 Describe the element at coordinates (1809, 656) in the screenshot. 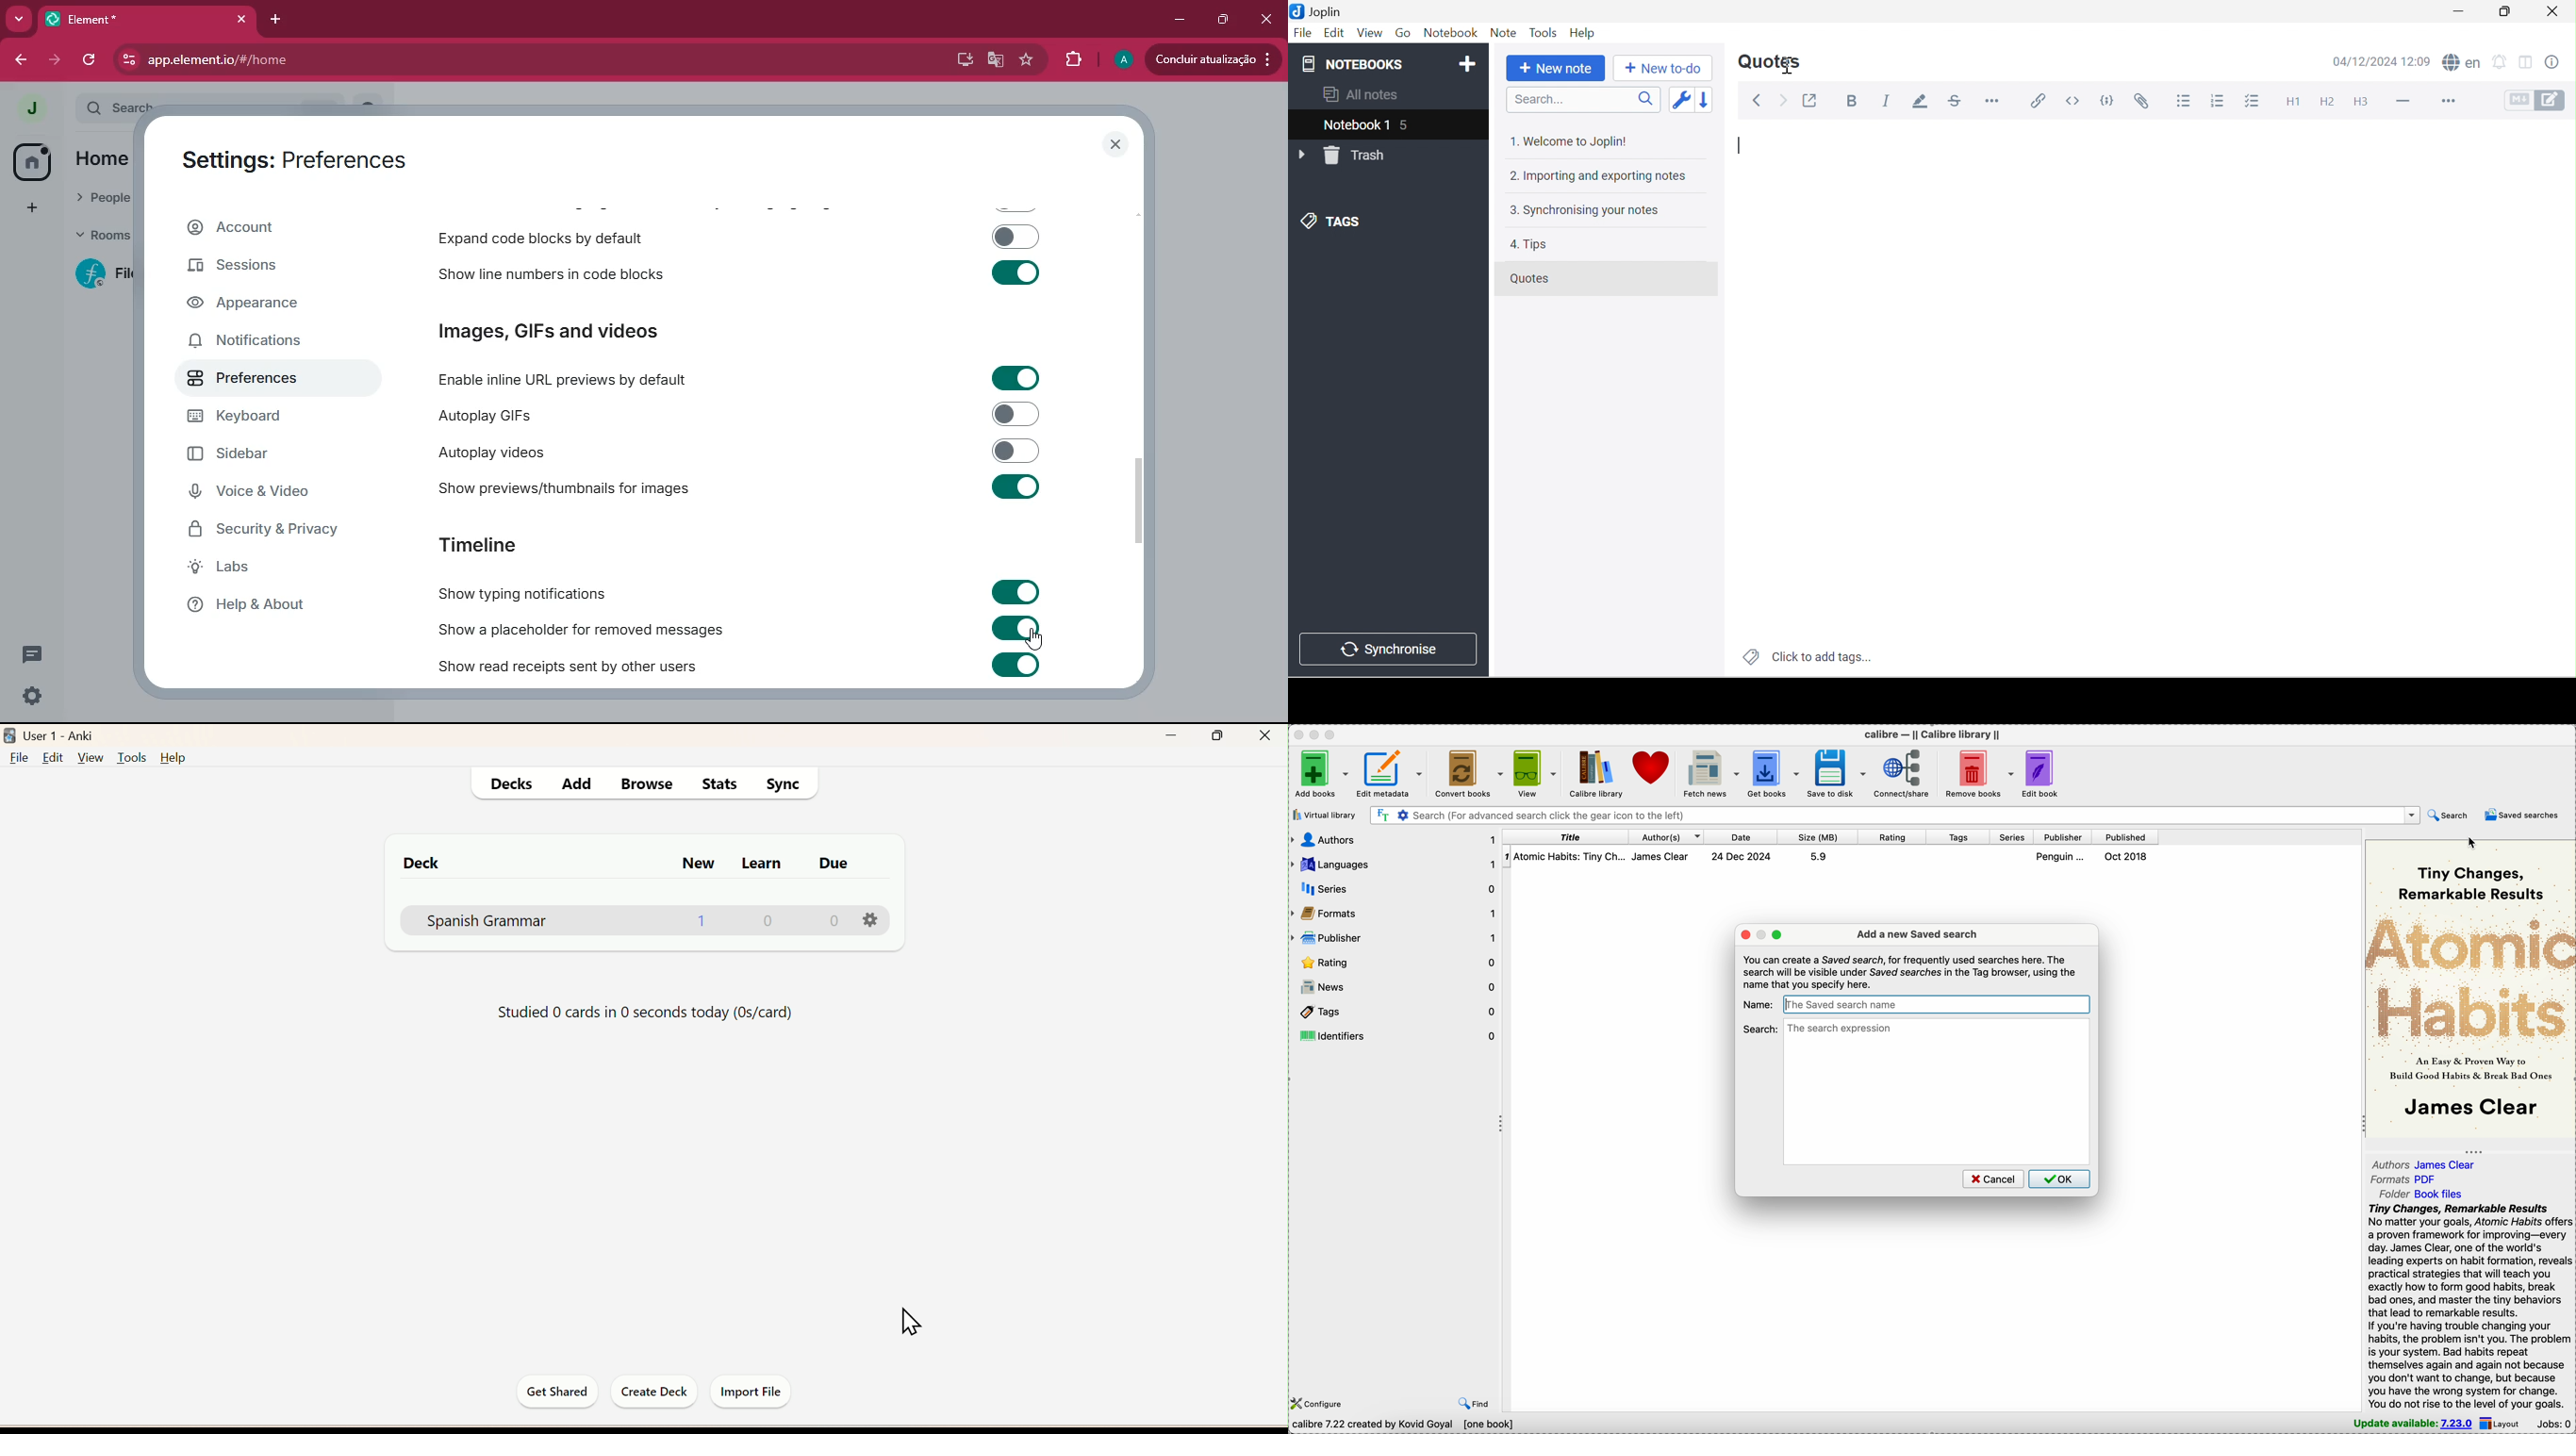

I see `Click to add tags` at that location.